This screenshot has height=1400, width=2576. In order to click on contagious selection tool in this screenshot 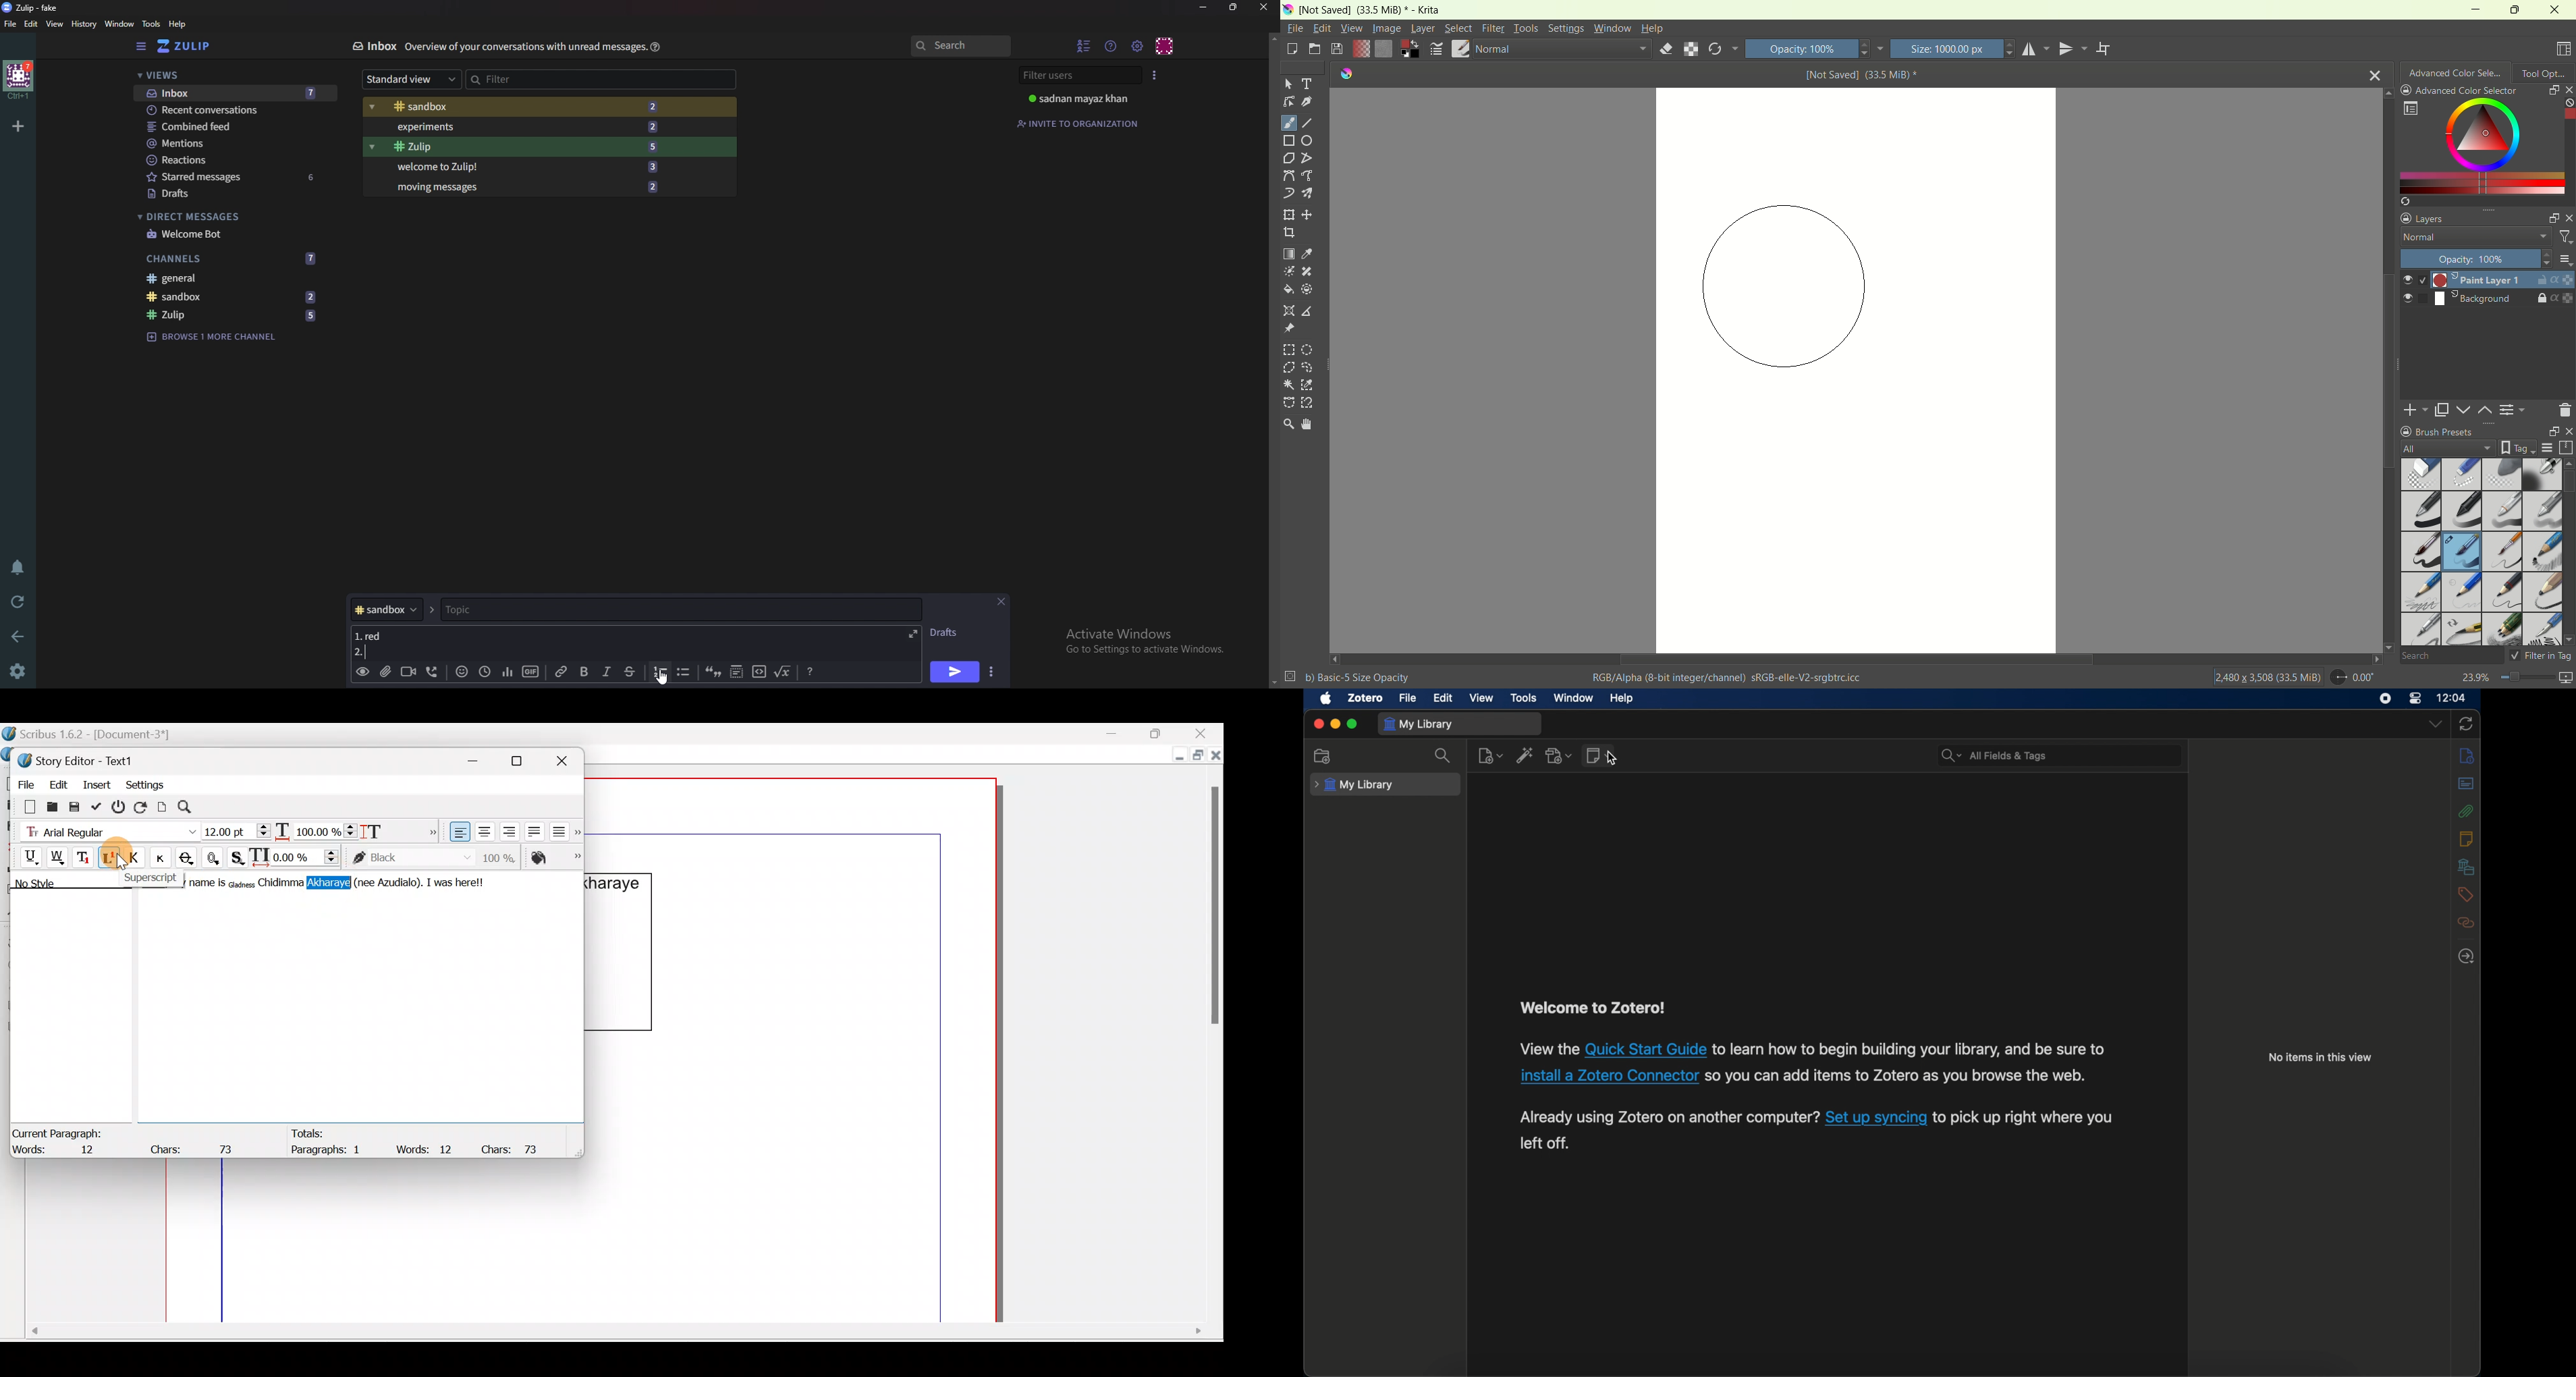, I will do `click(1288, 384)`.